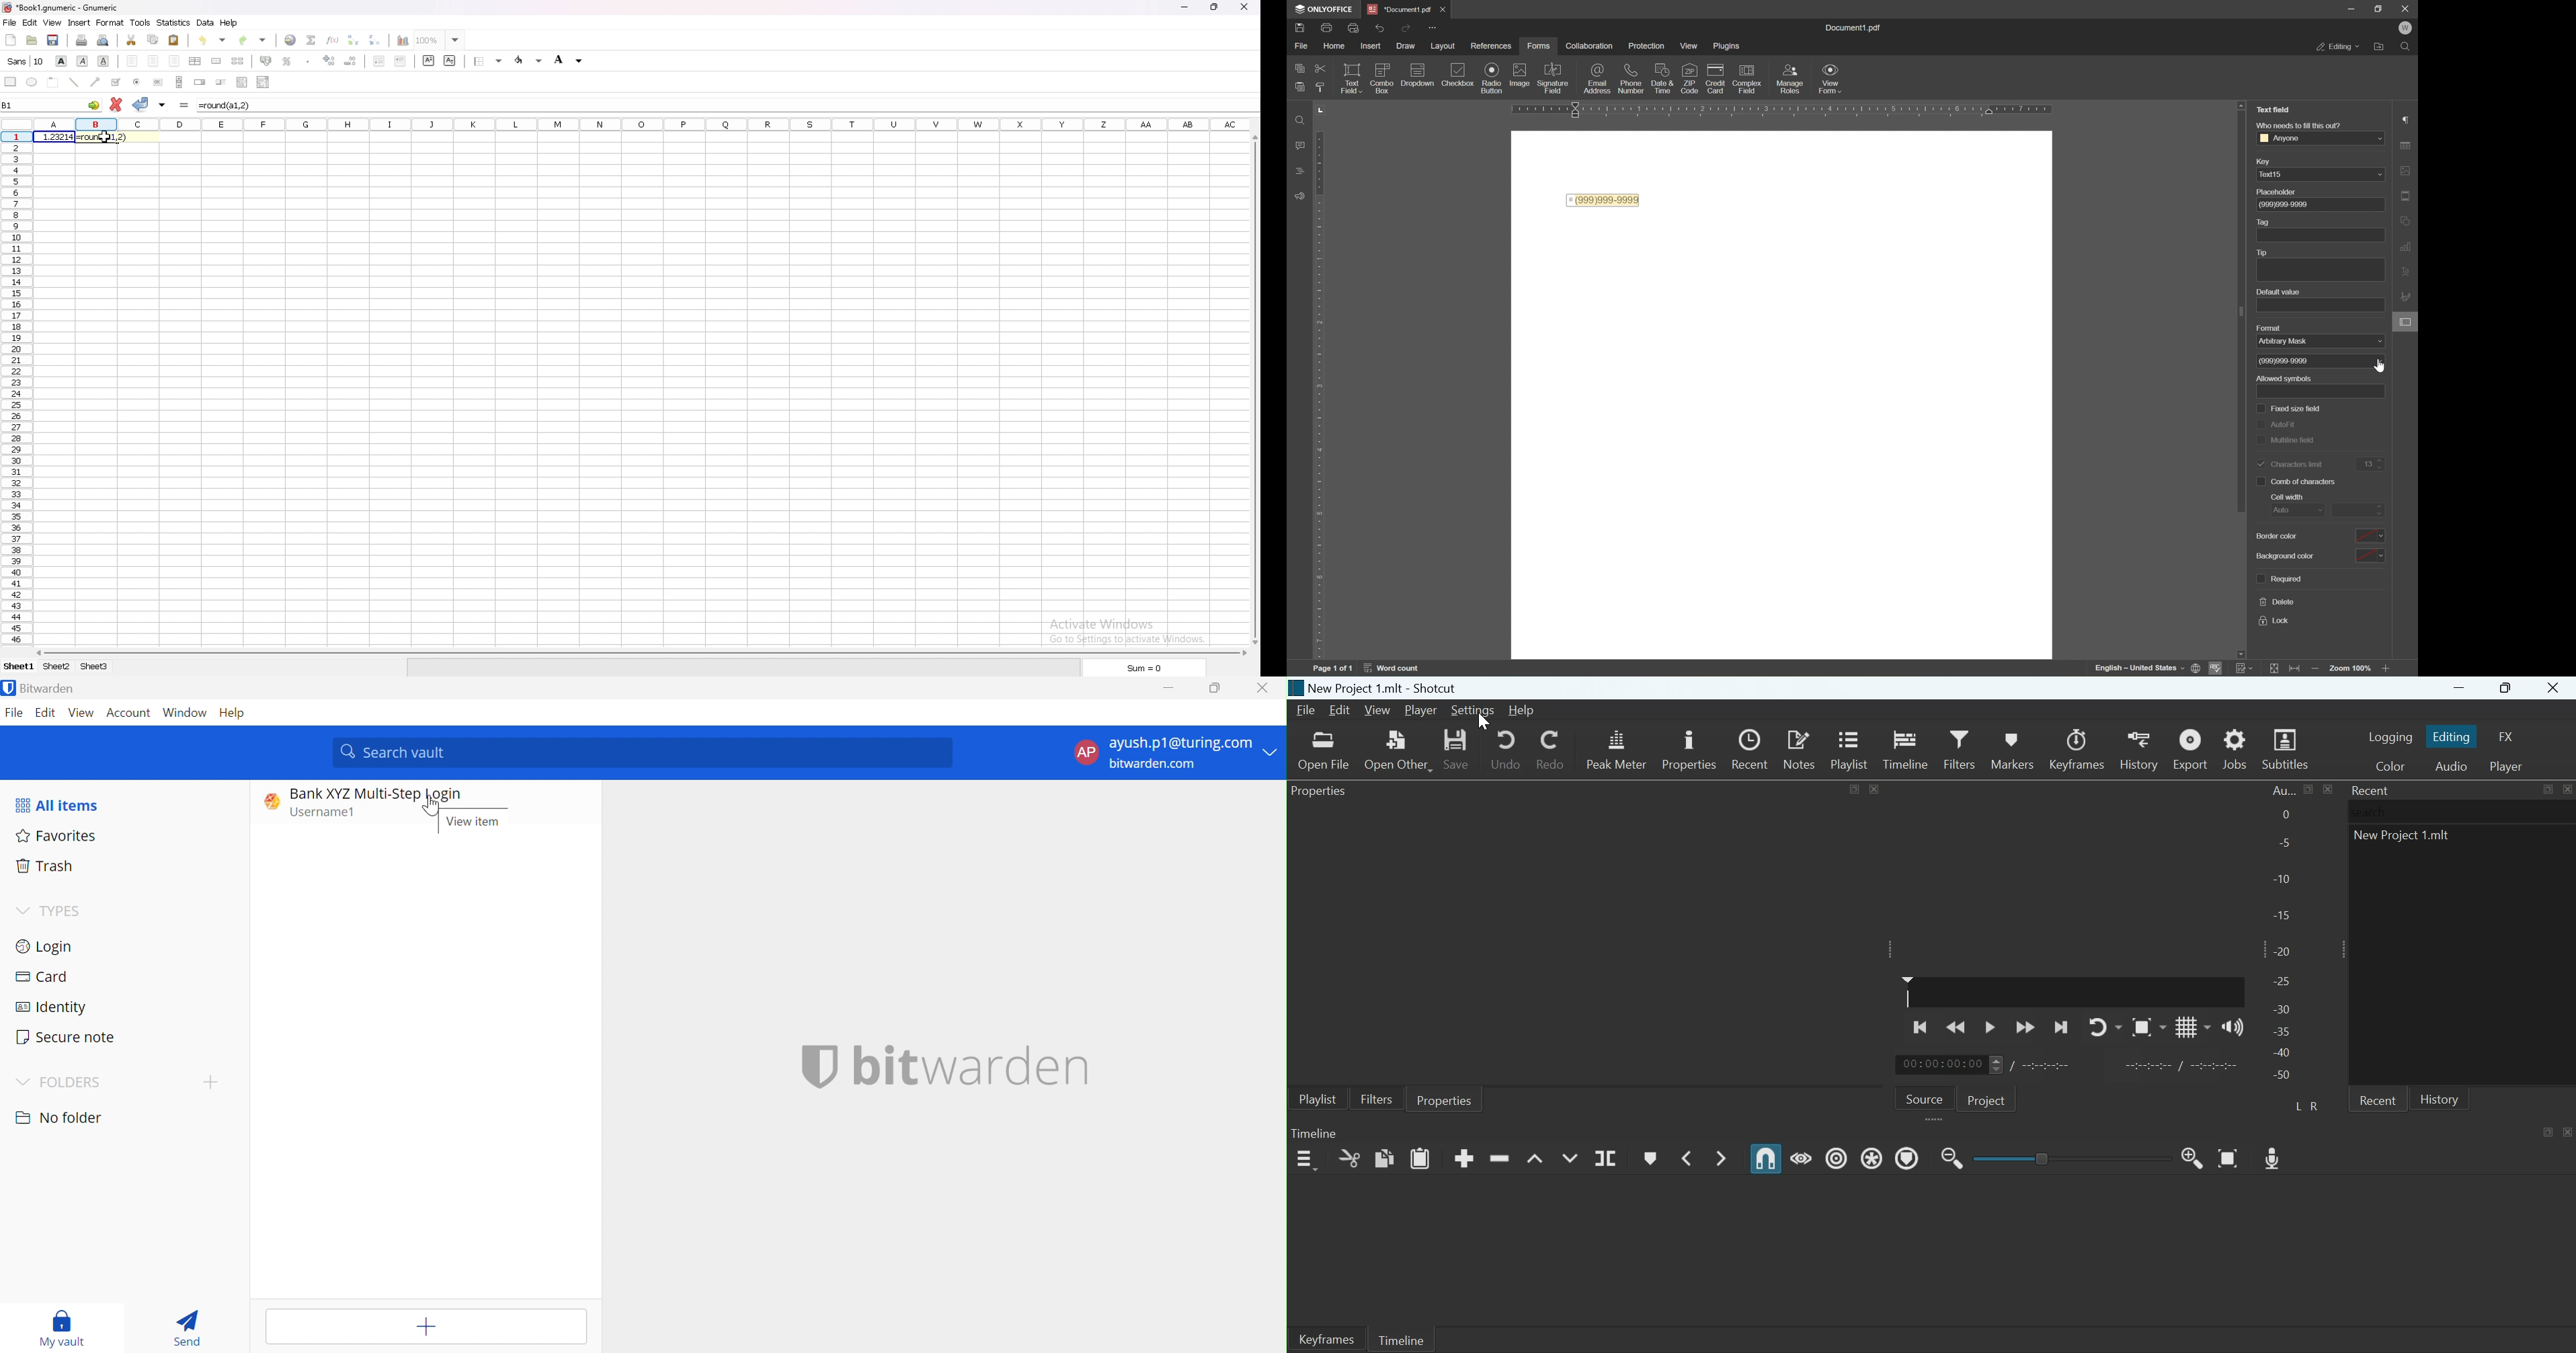  What do you see at coordinates (174, 61) in the screenshot?
I see `right align` at bounding box center [174, 61].